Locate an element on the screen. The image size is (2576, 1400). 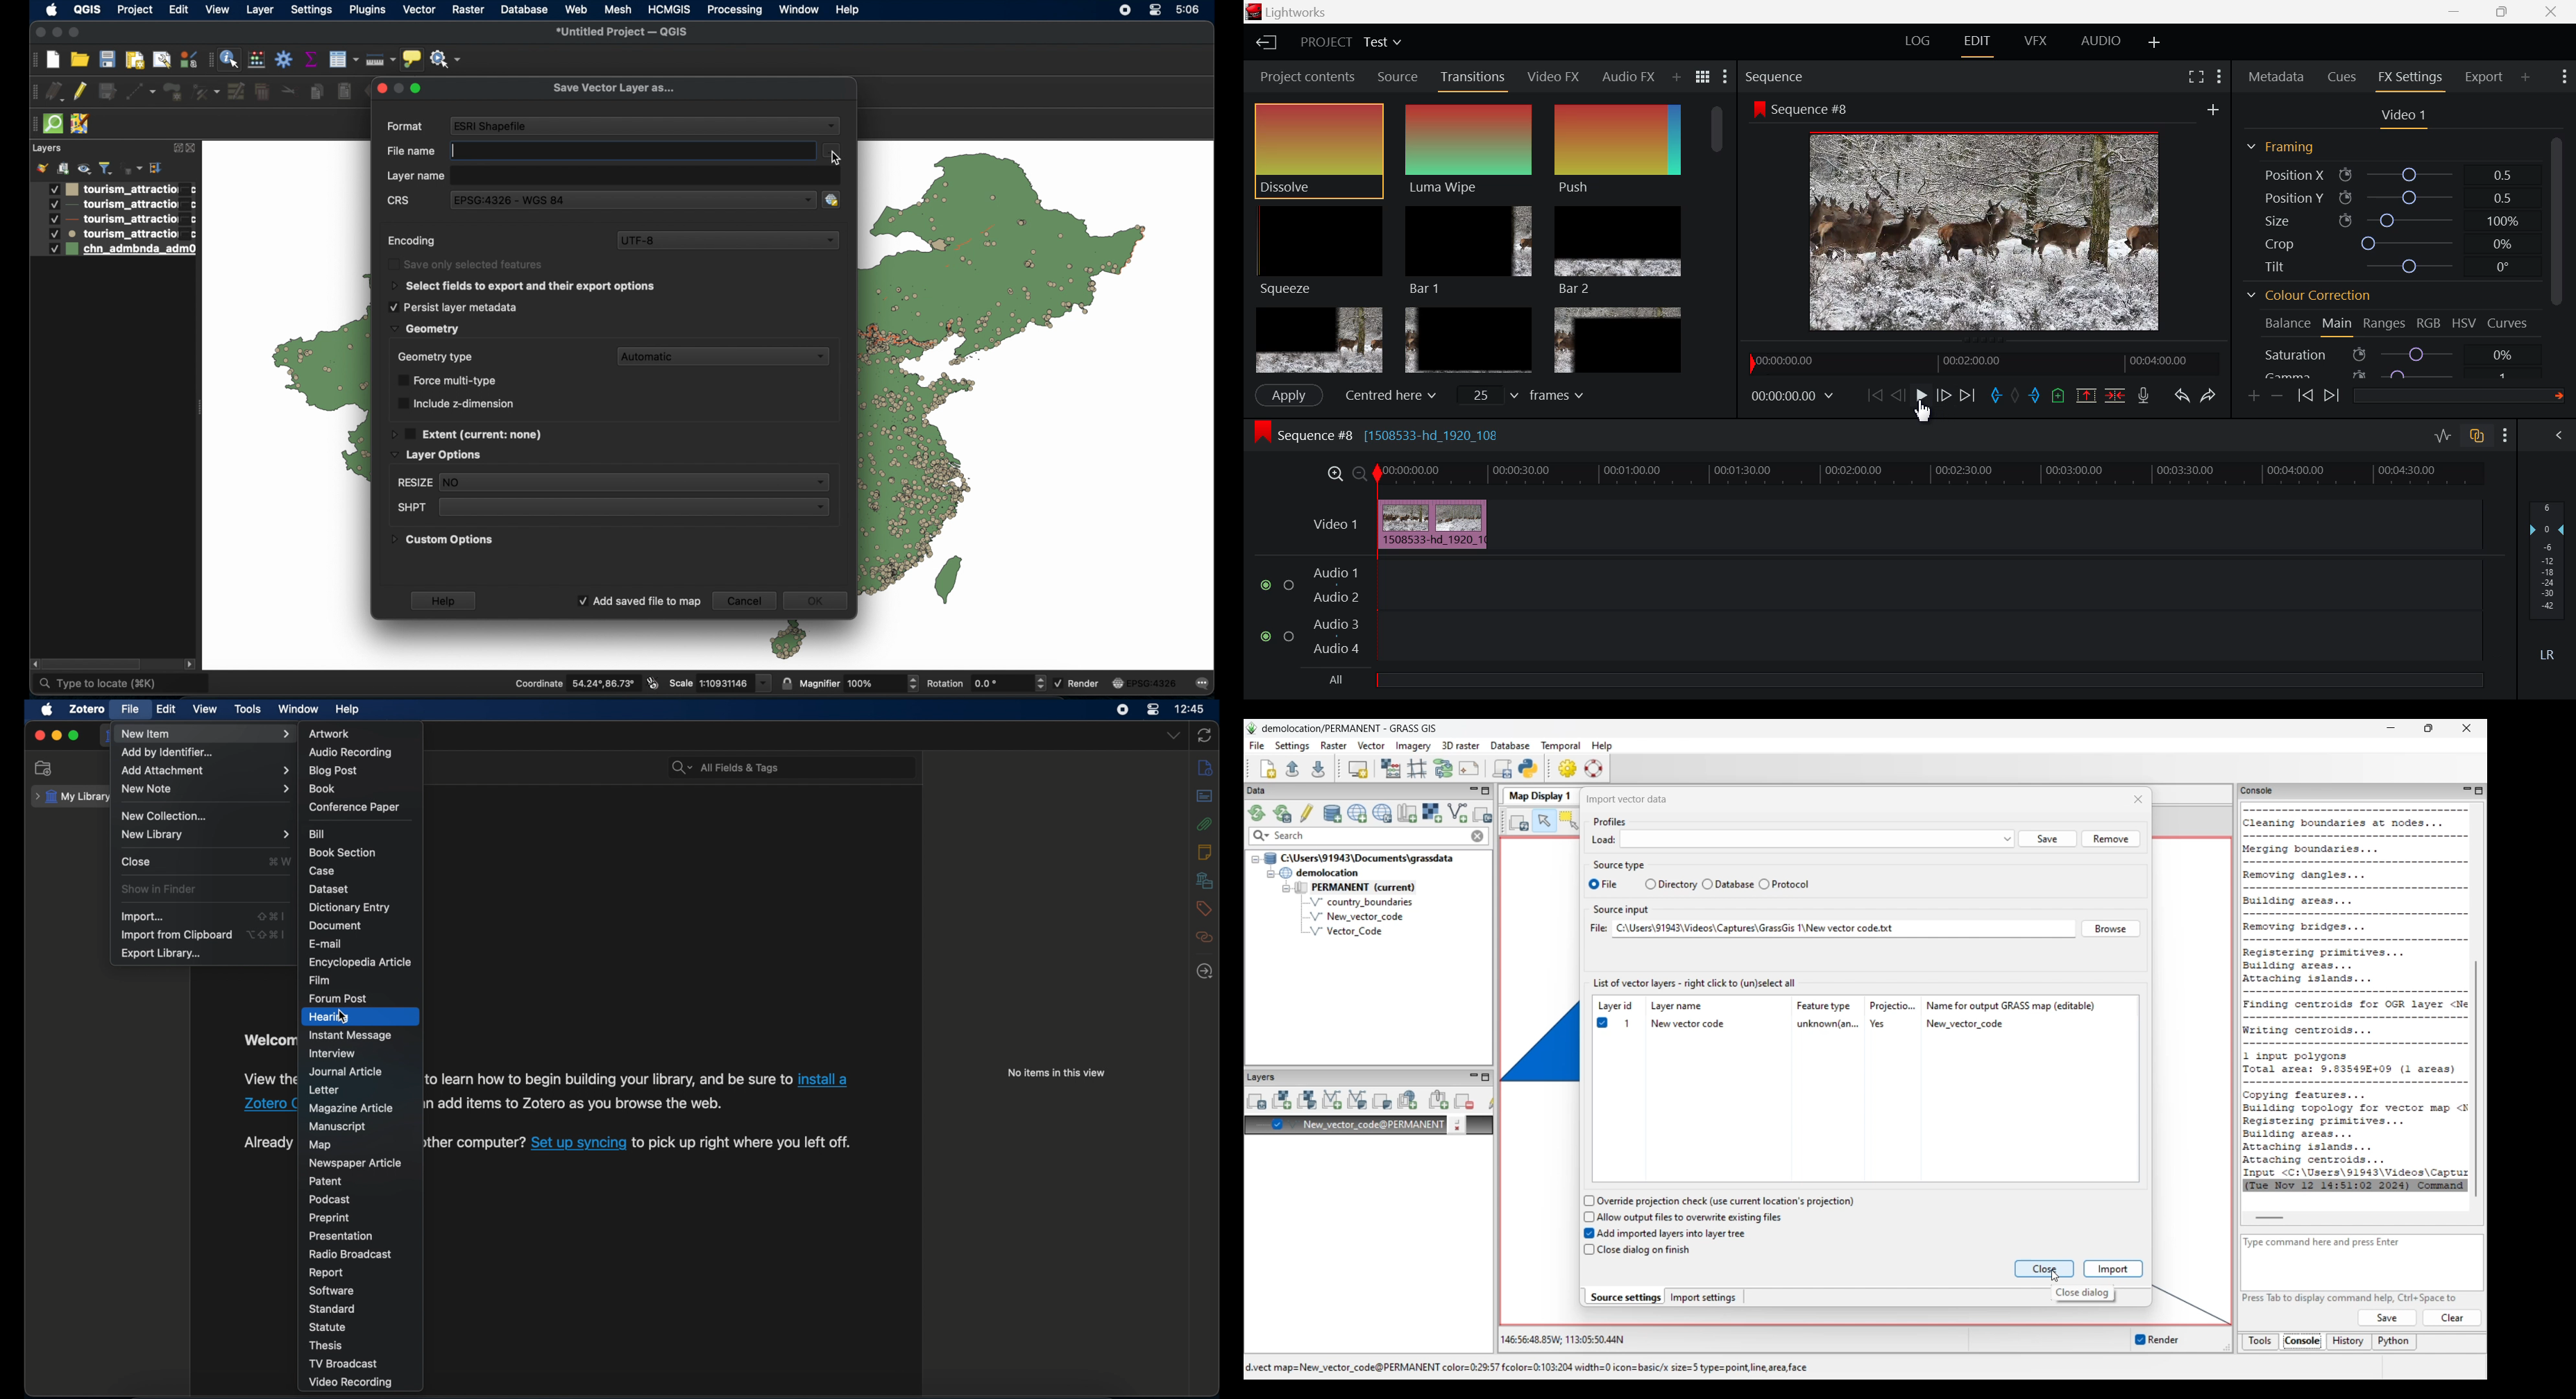
View Audio Mix is located at coordinates (2561, 436).